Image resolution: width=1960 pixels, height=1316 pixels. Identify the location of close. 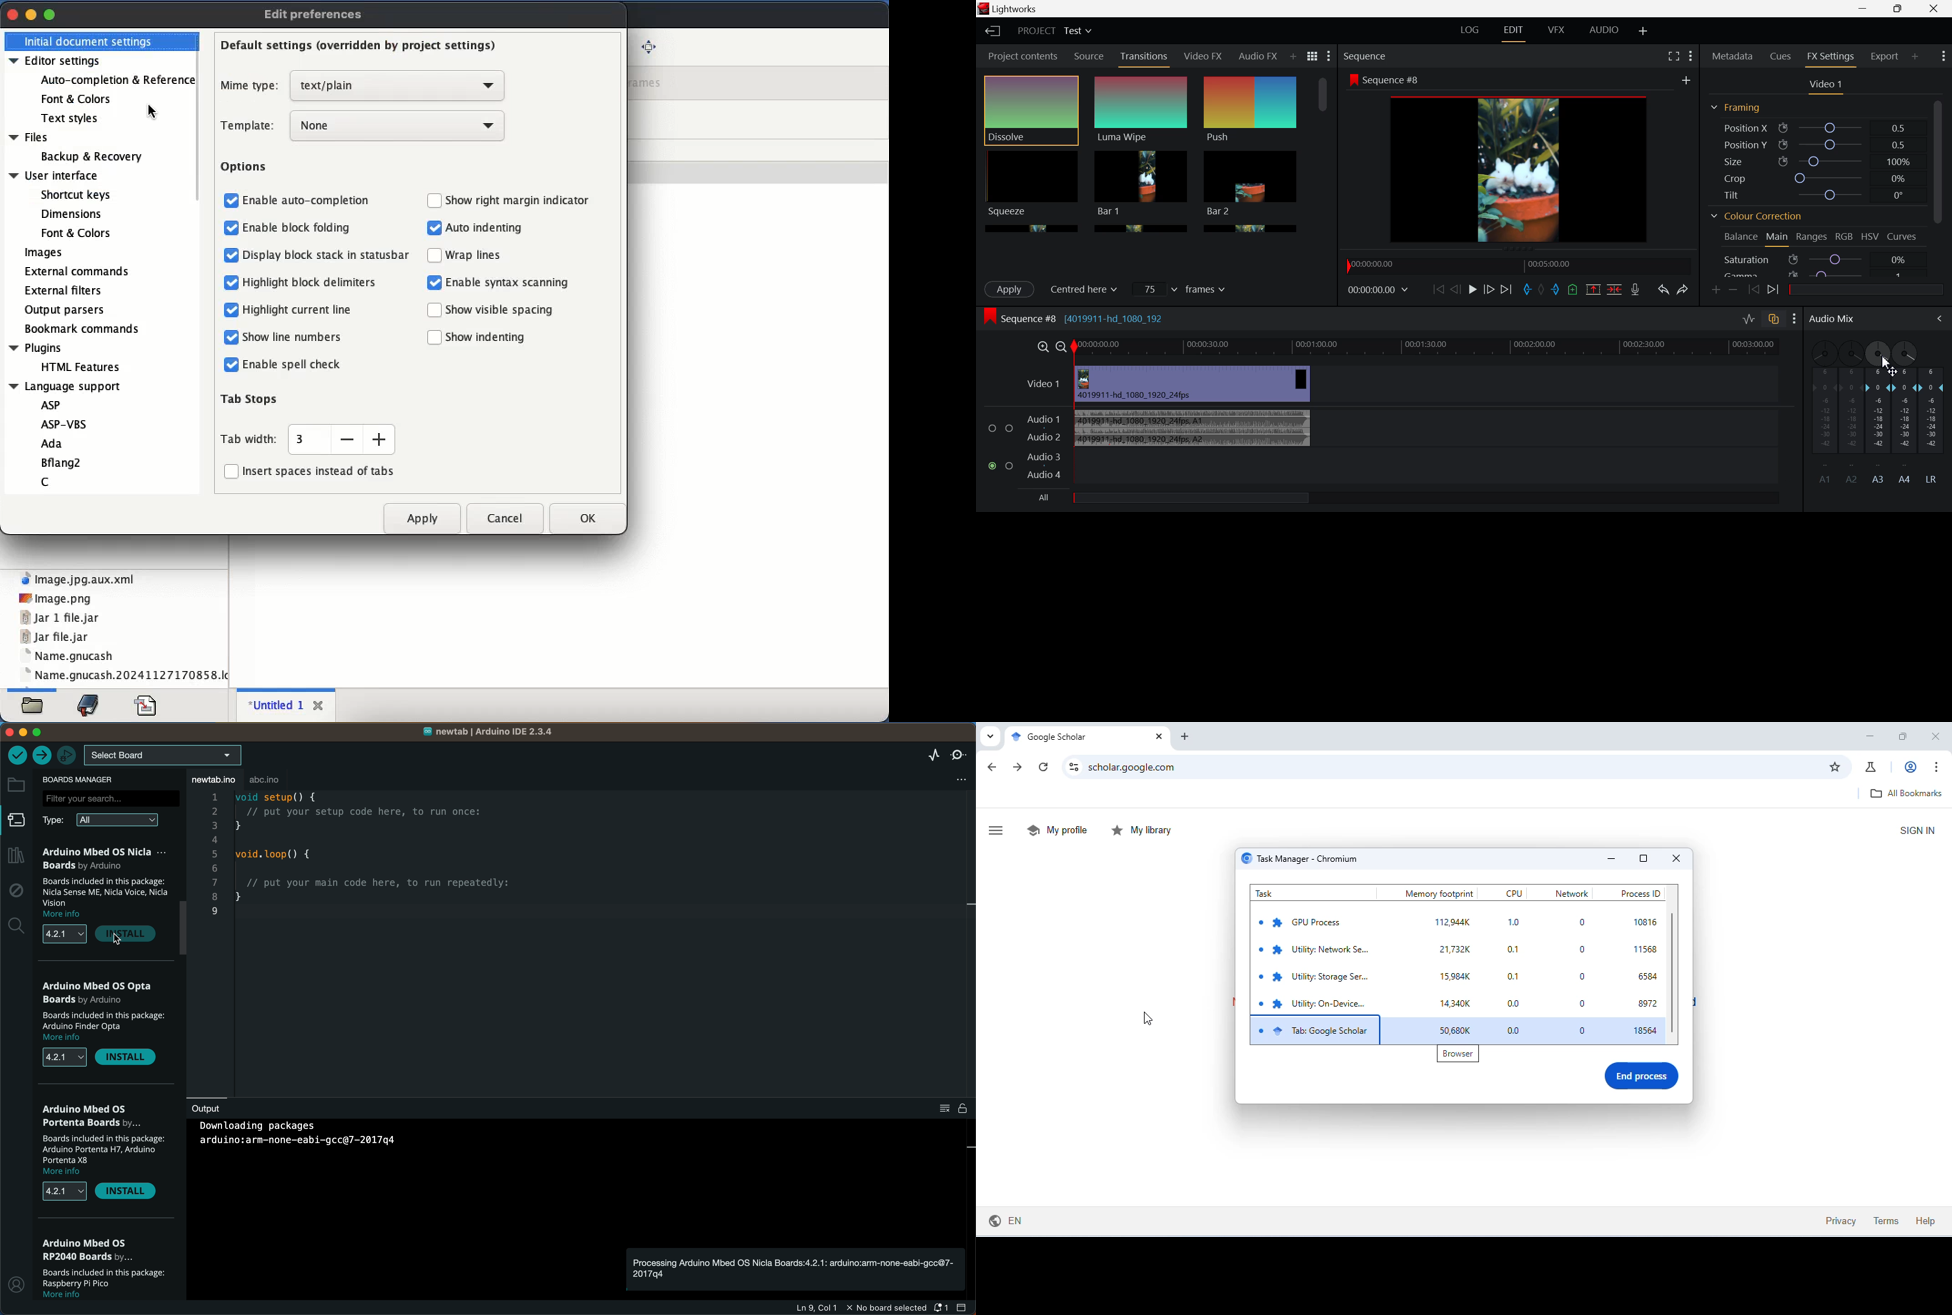
(1675, 860).